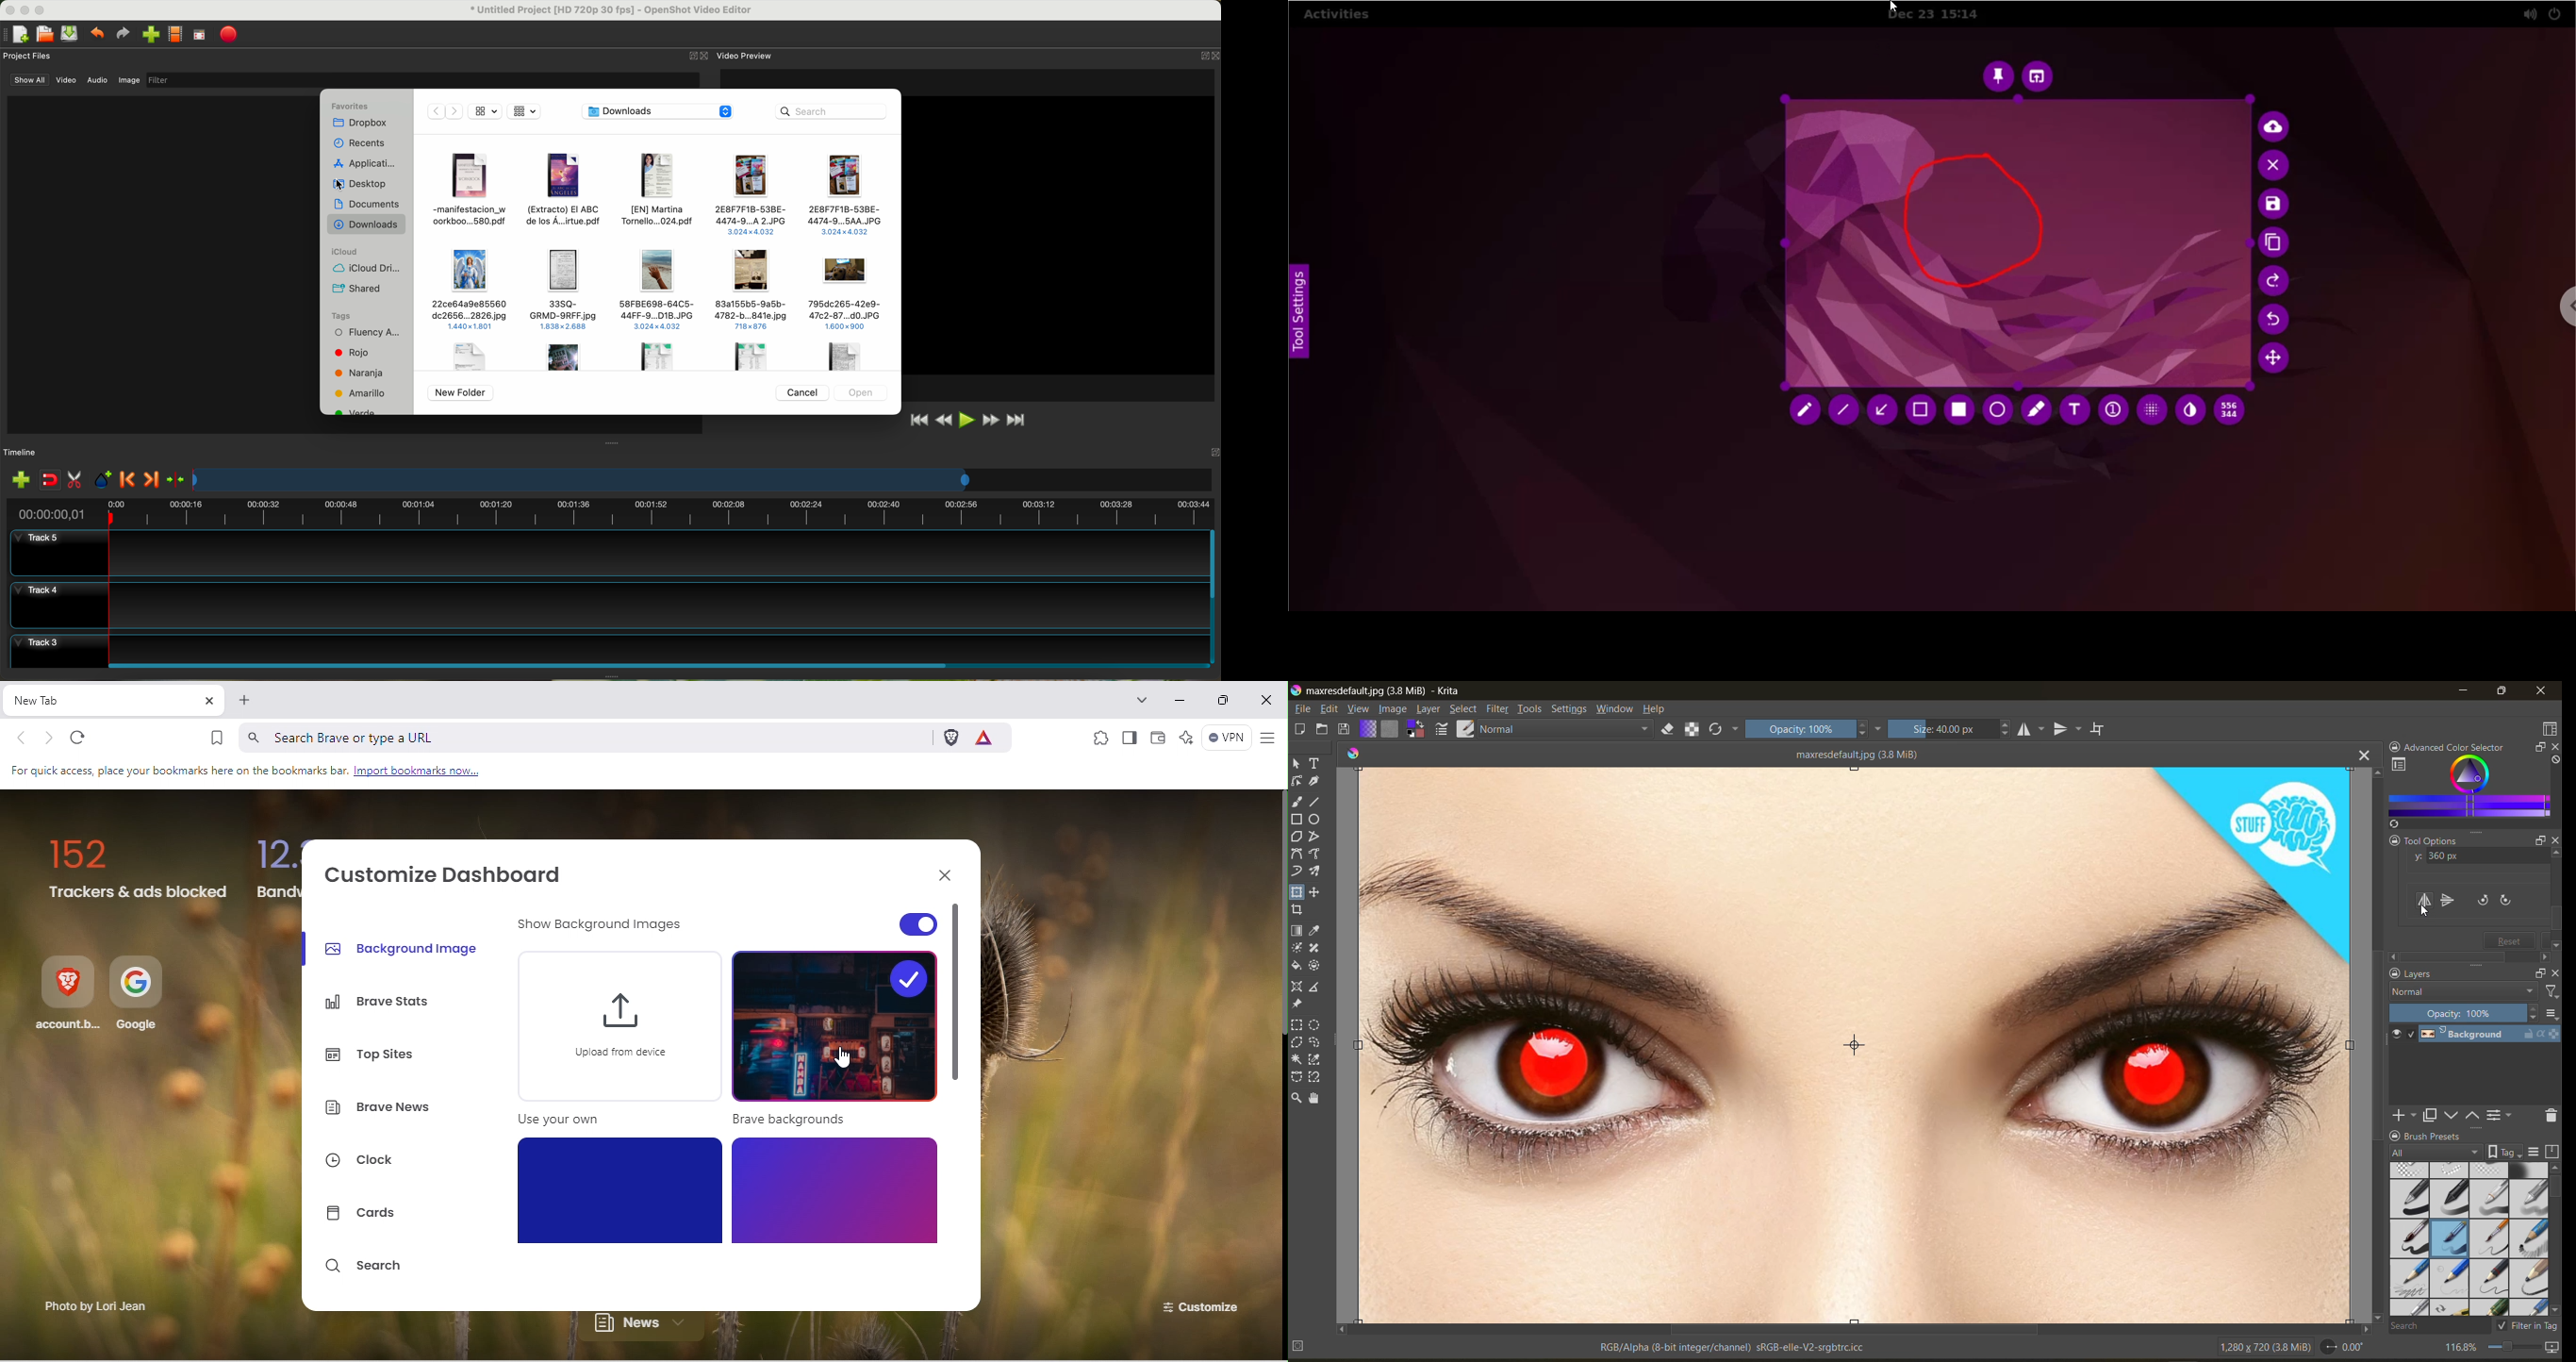 This screenshot has height=1372, width=2576. What do you see at coordinates (70, 34) in the screenshot?
I see `save project` at bounding box center [70, 34].